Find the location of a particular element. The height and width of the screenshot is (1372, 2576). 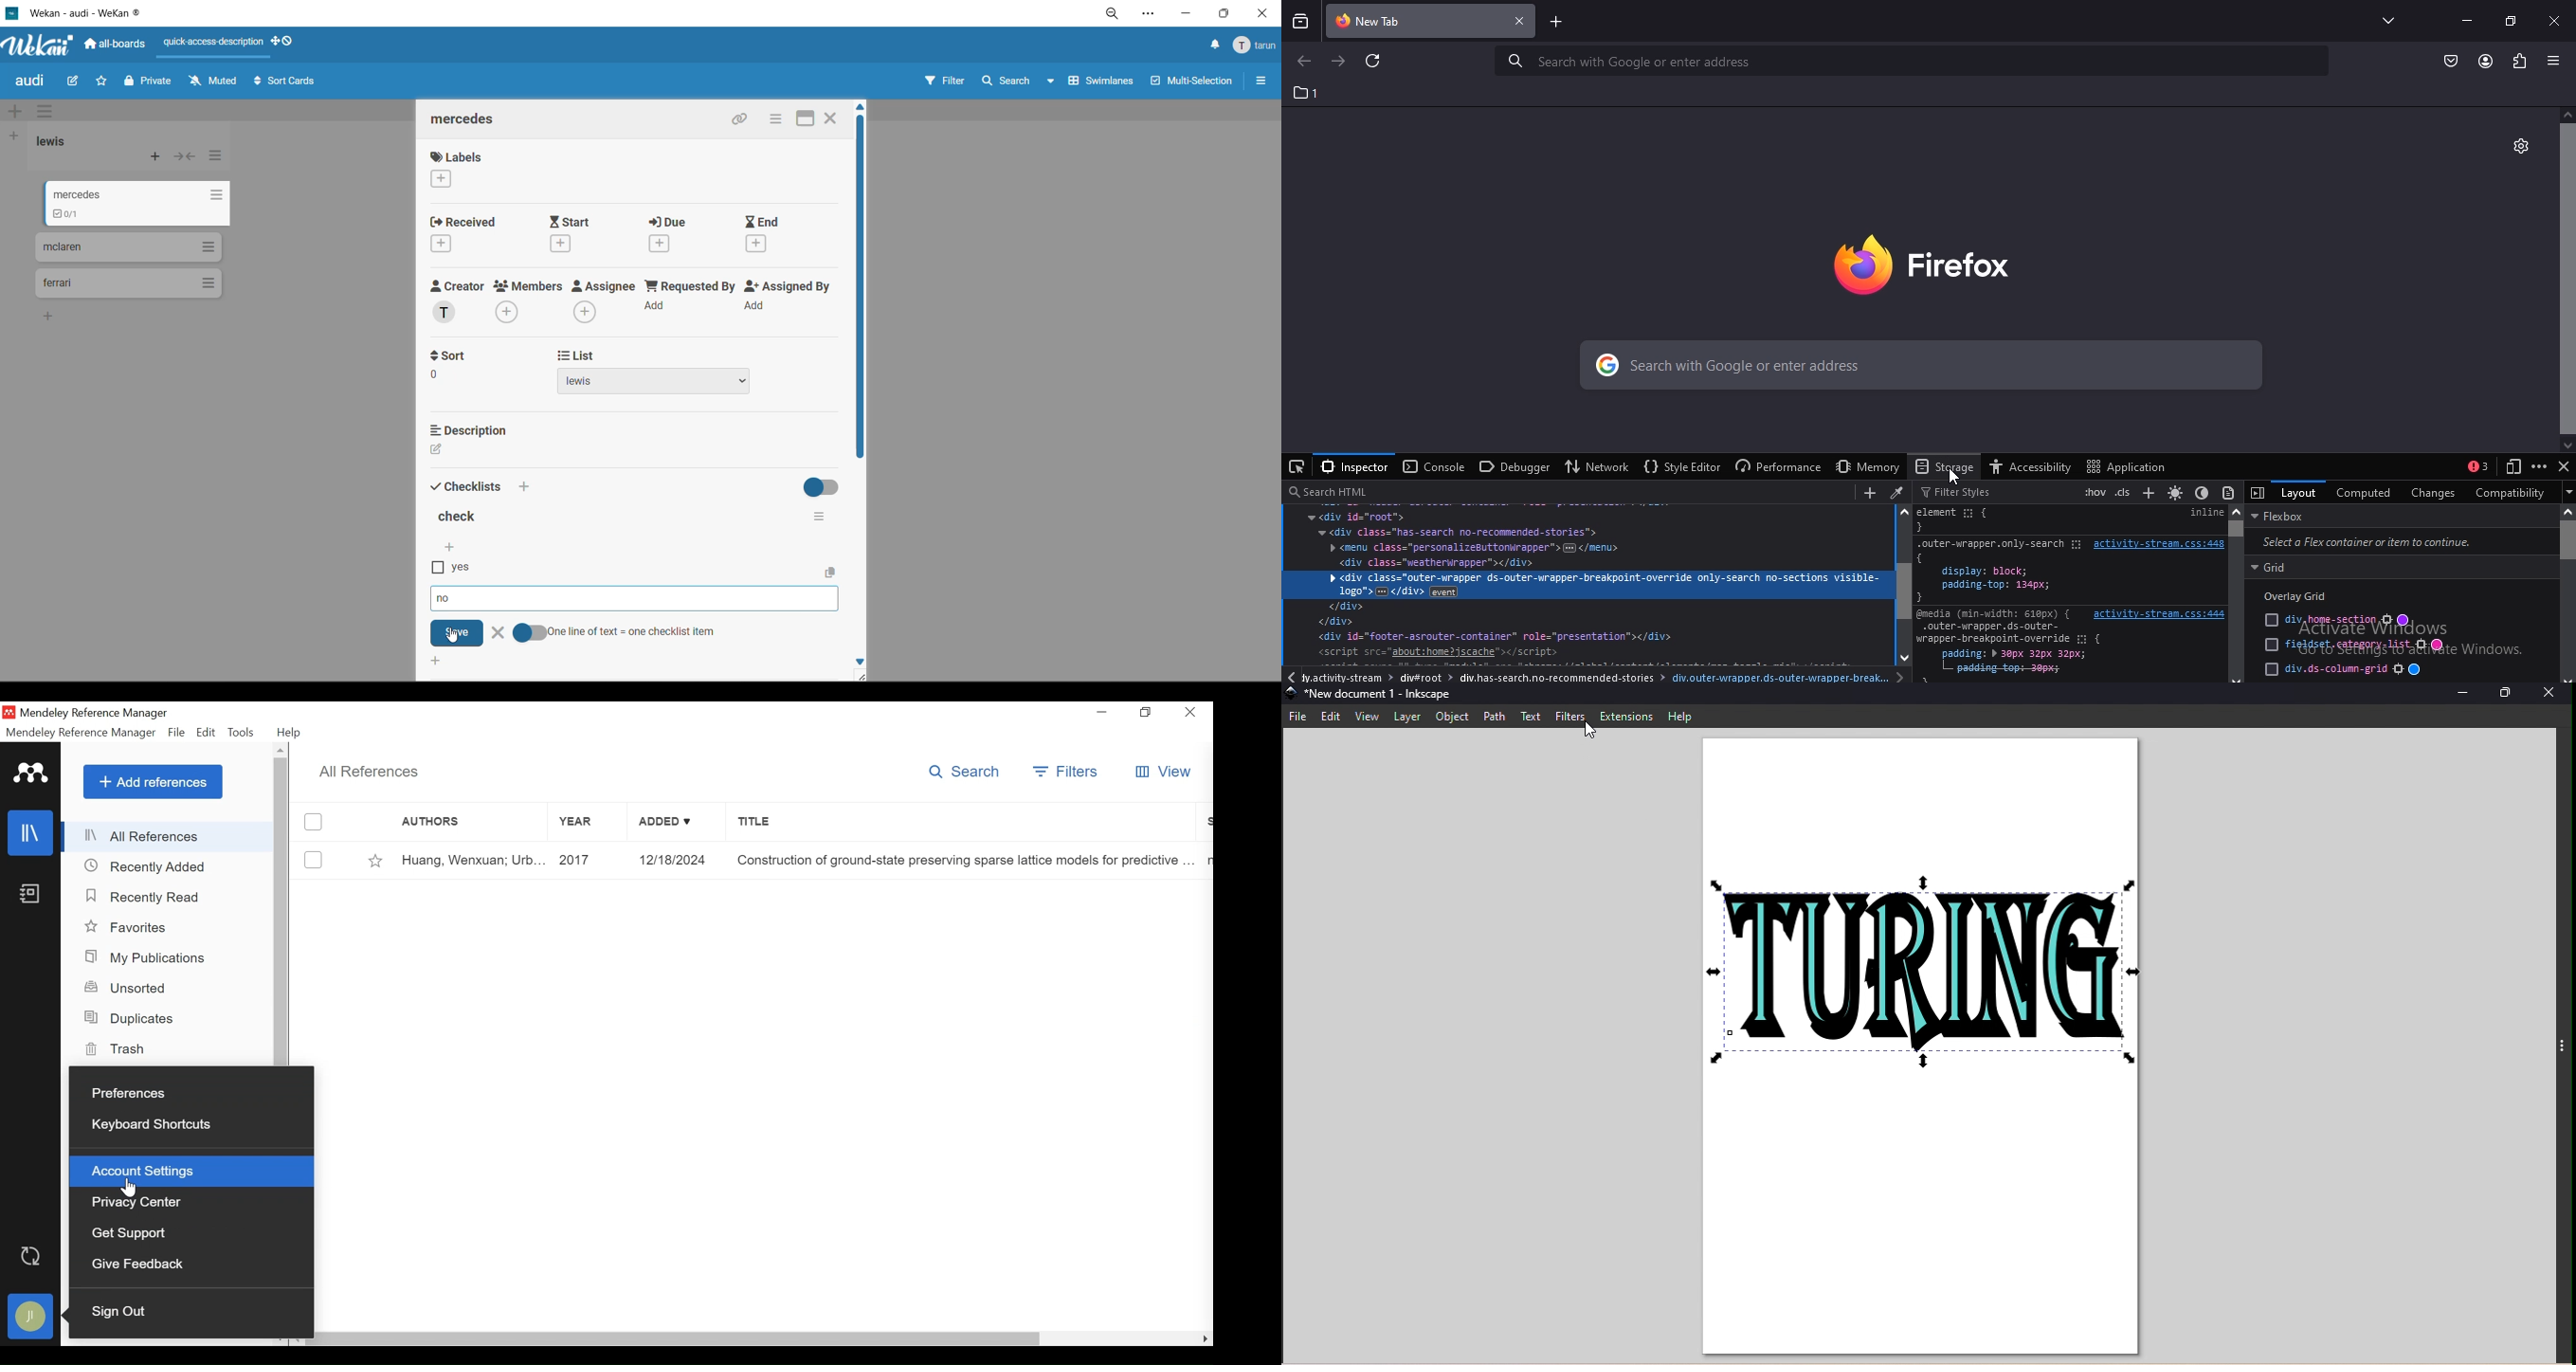

Help is located at coordinates (290, 732).